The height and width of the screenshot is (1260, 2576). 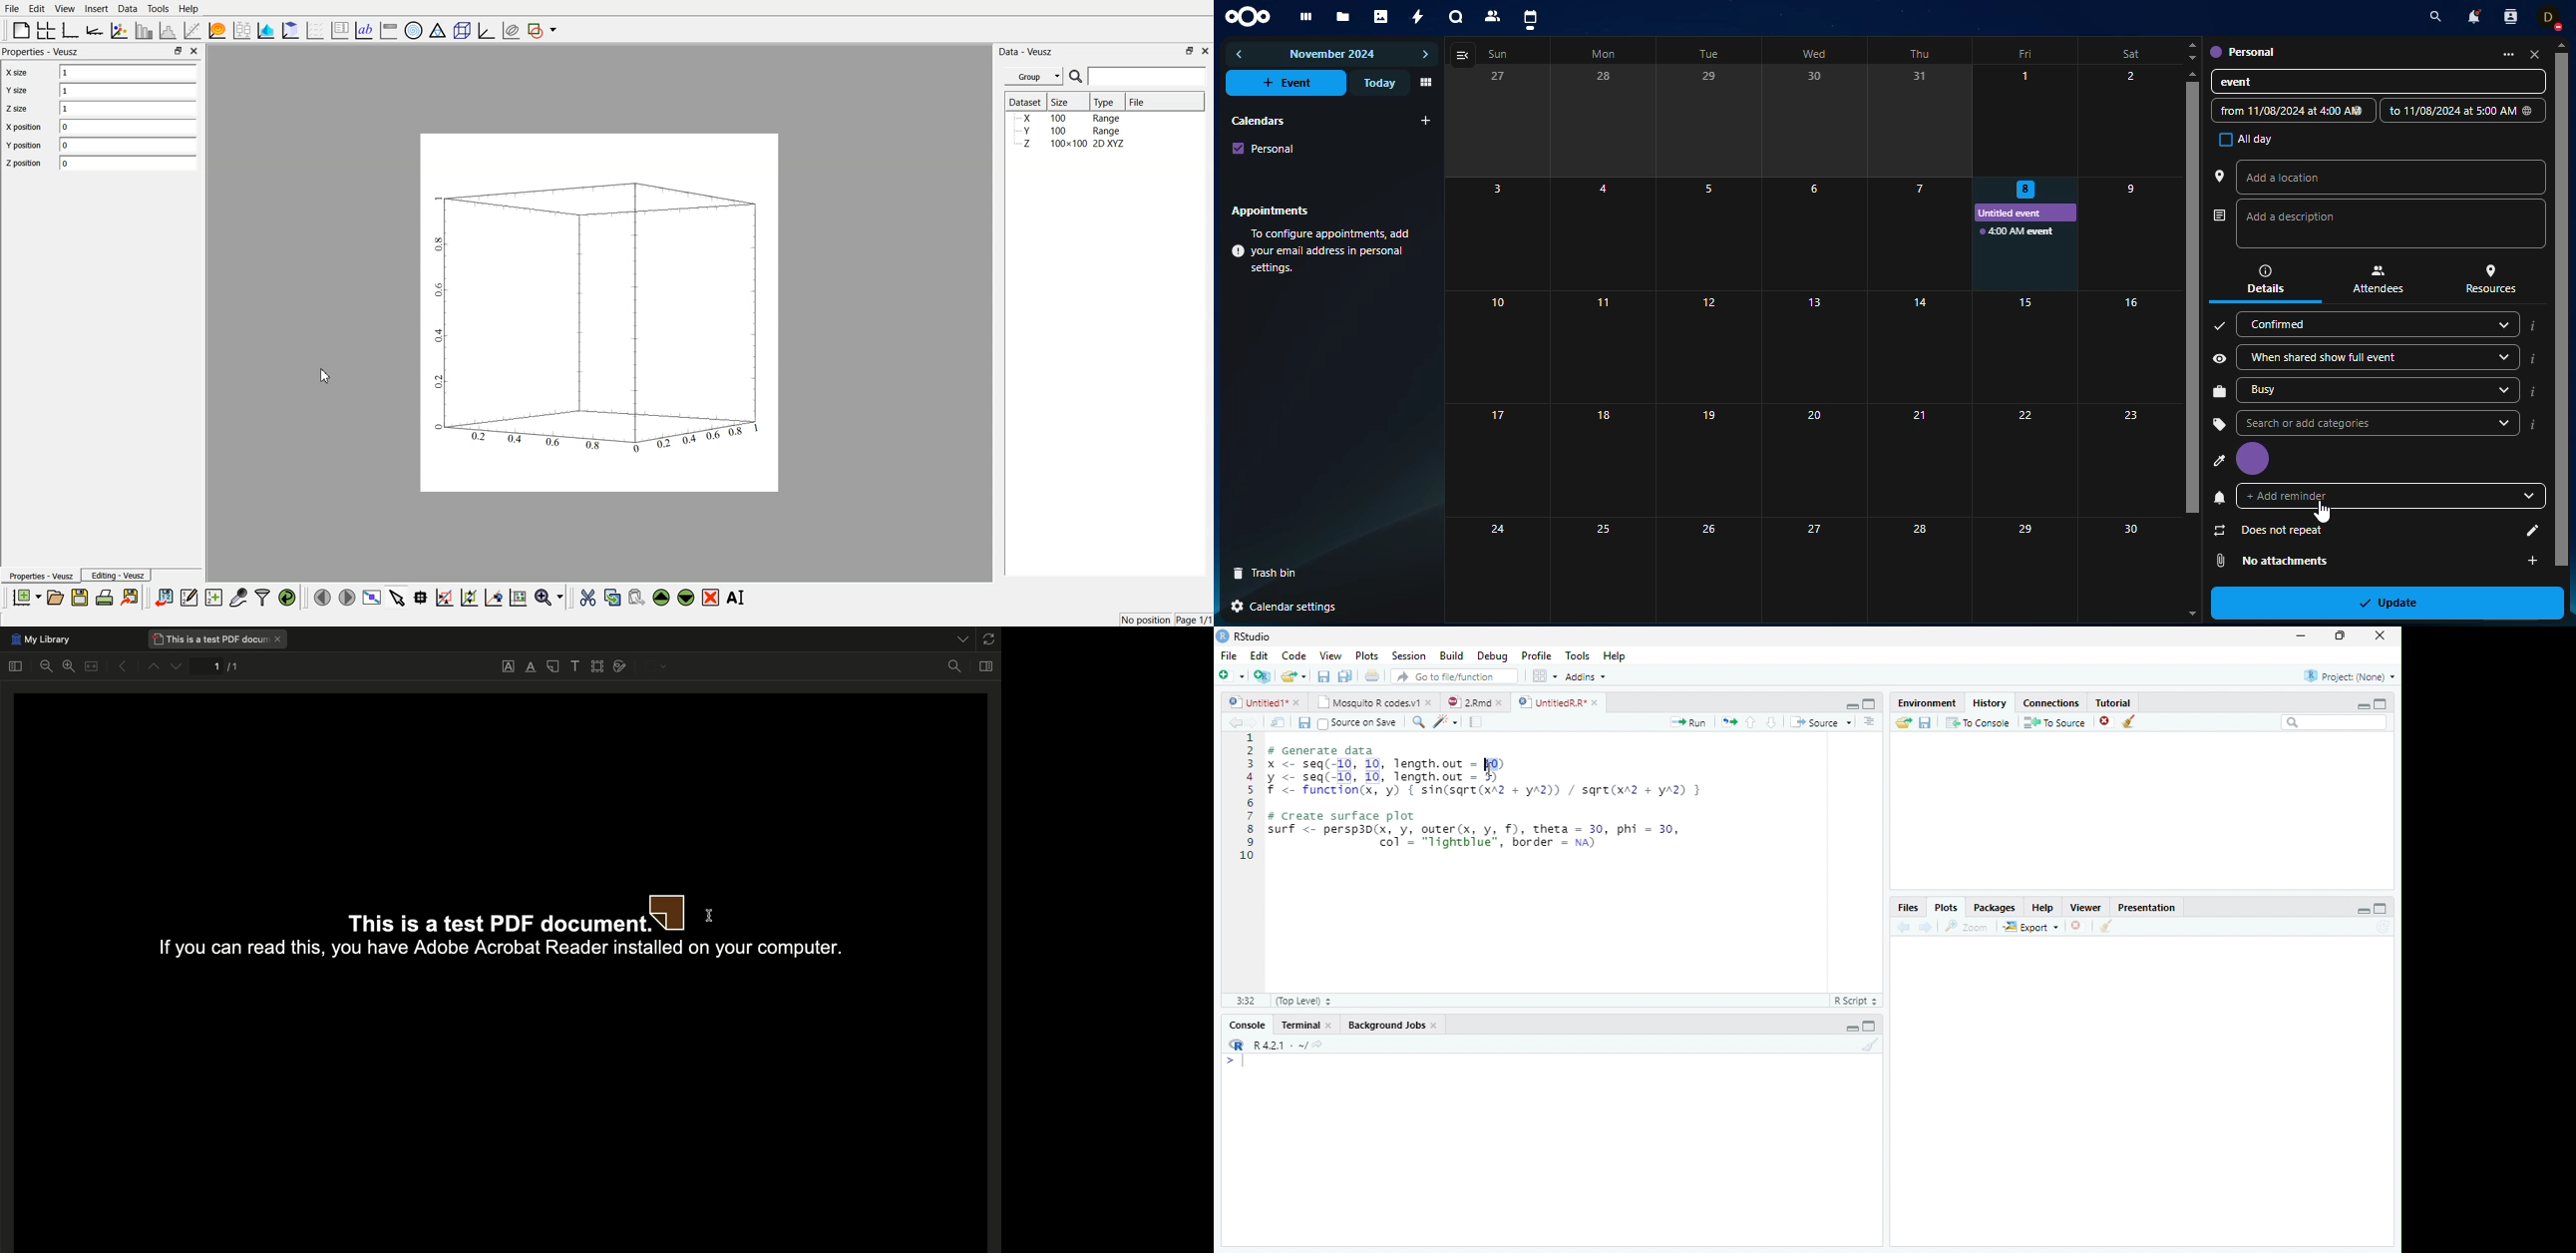 What do you see at coordinates (2192, 74) in the screenshot?
I see `Move up` at bounding box center [2192, 74].